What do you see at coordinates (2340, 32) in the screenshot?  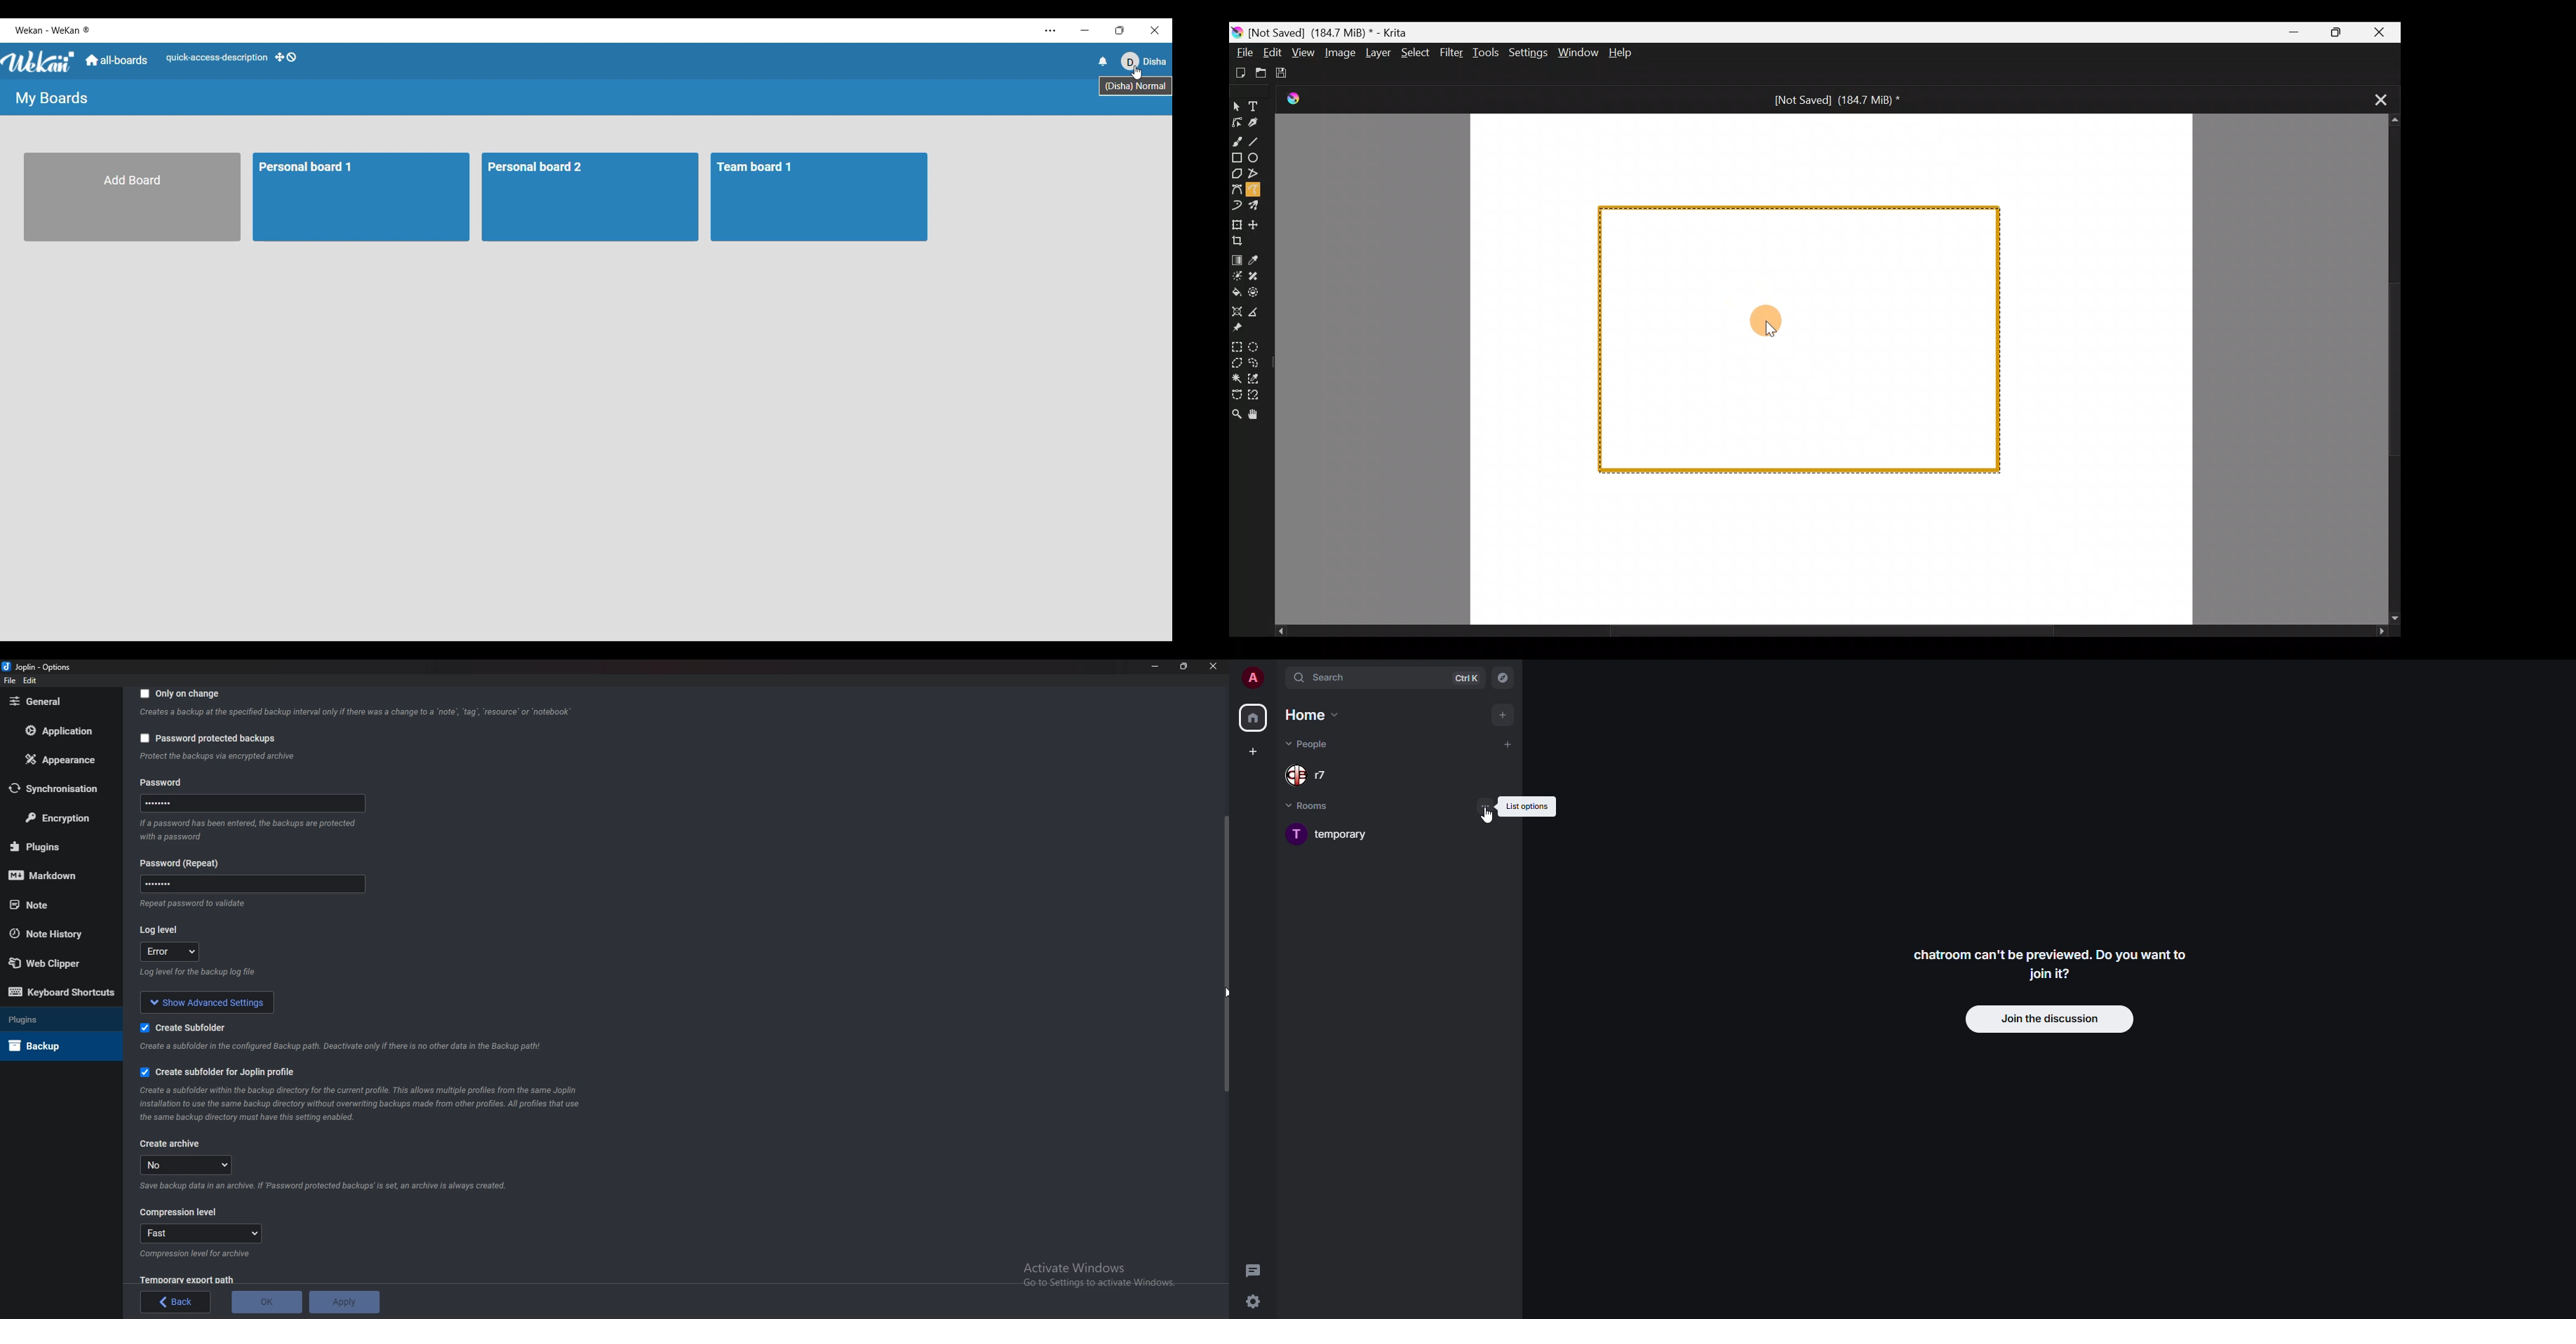 I see `Maximize` at bounding box center [2340, 32].